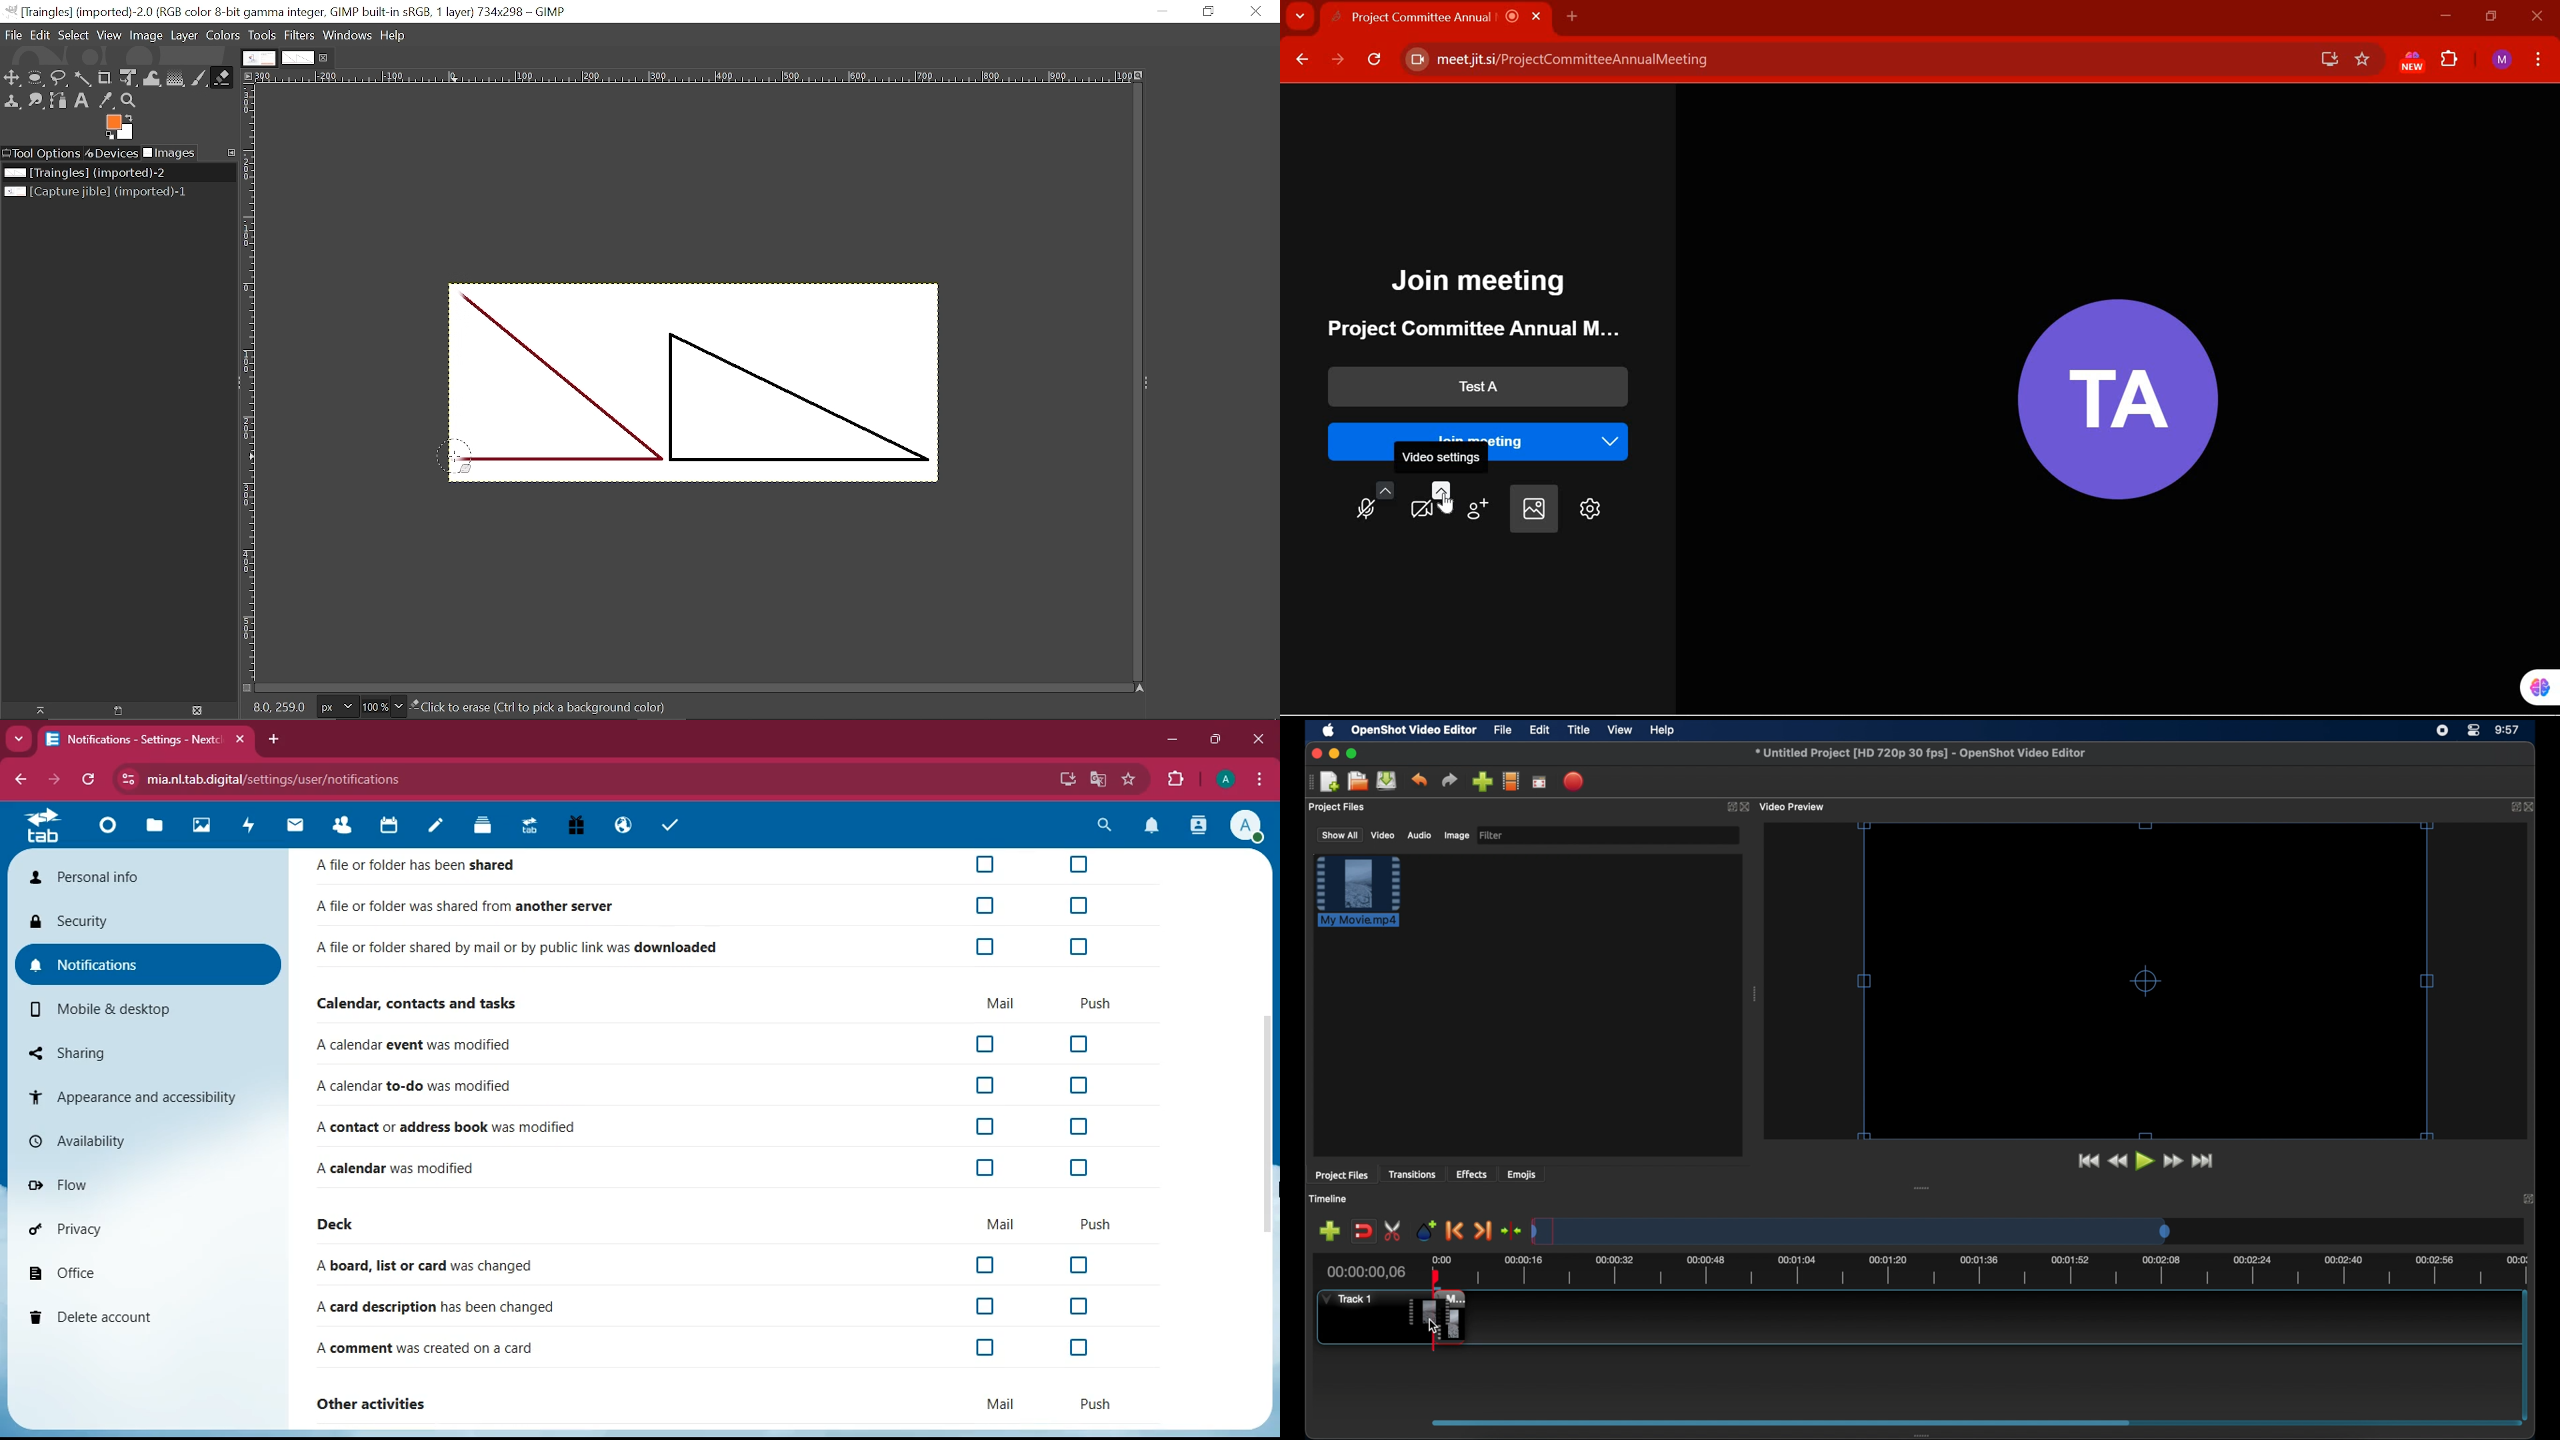  I want to click on A calendar to-do was modified, so click(430, 1088).